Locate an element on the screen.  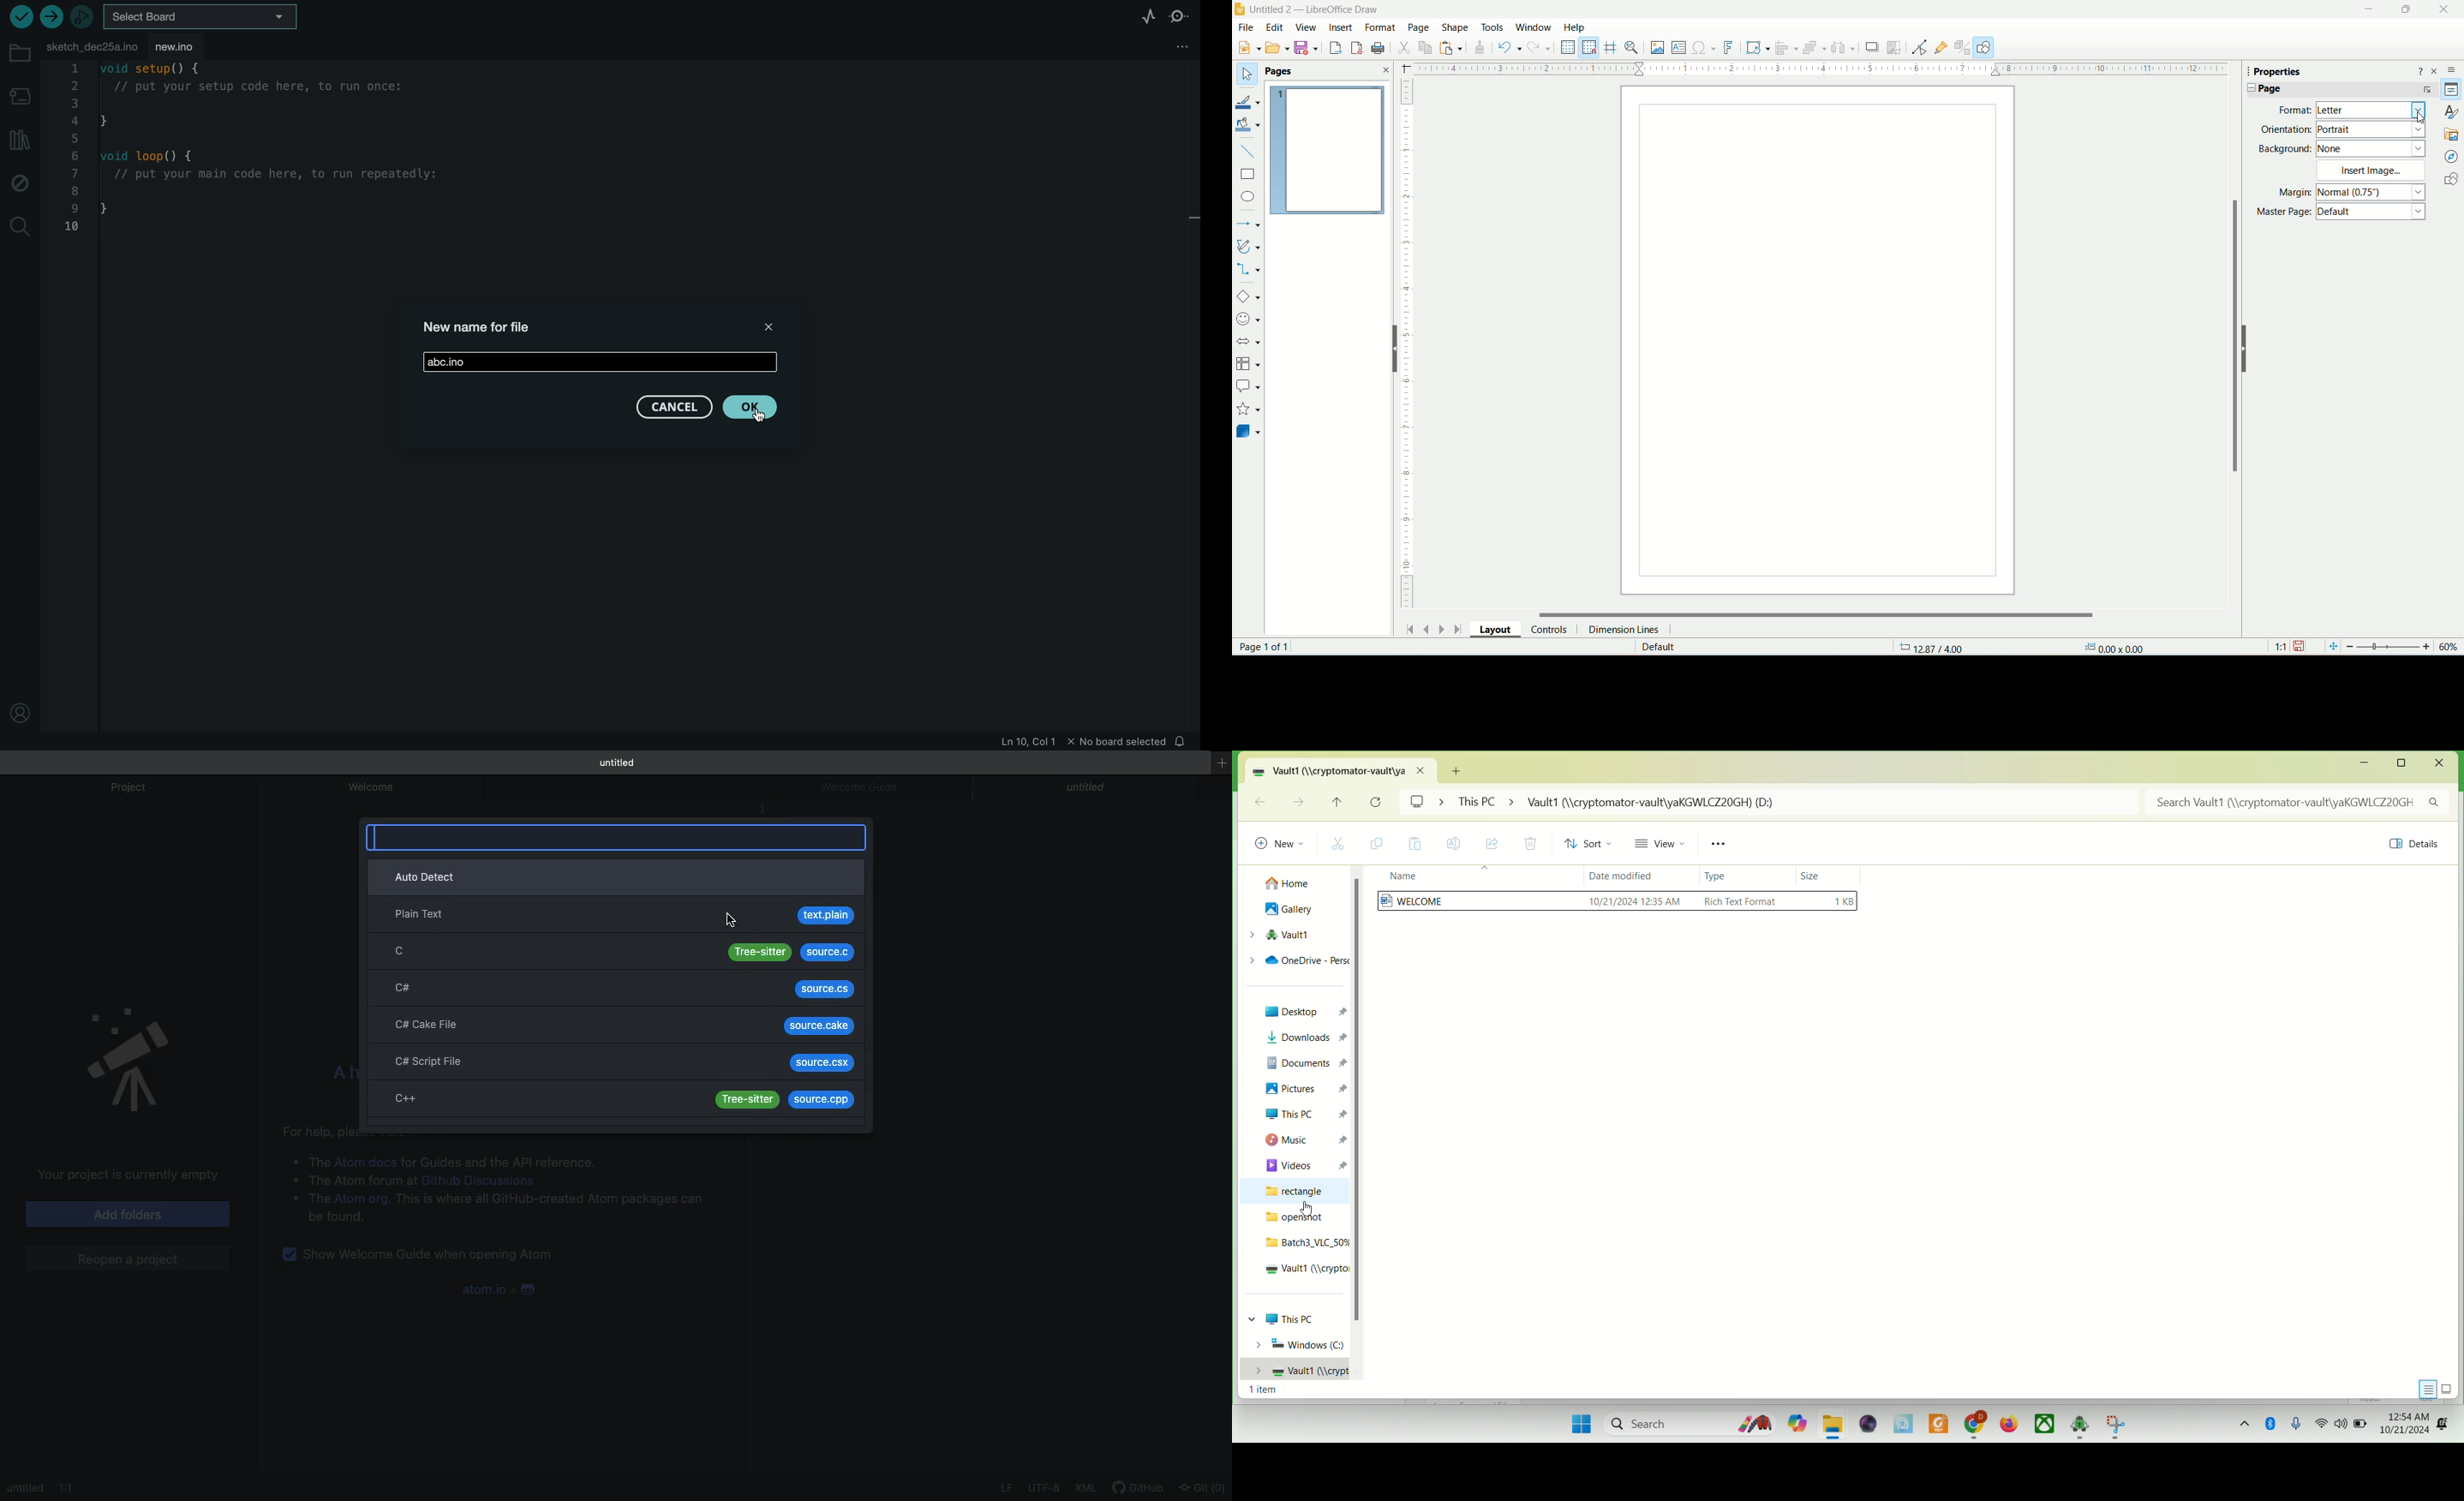
page is located at coordinates (2336, 90).